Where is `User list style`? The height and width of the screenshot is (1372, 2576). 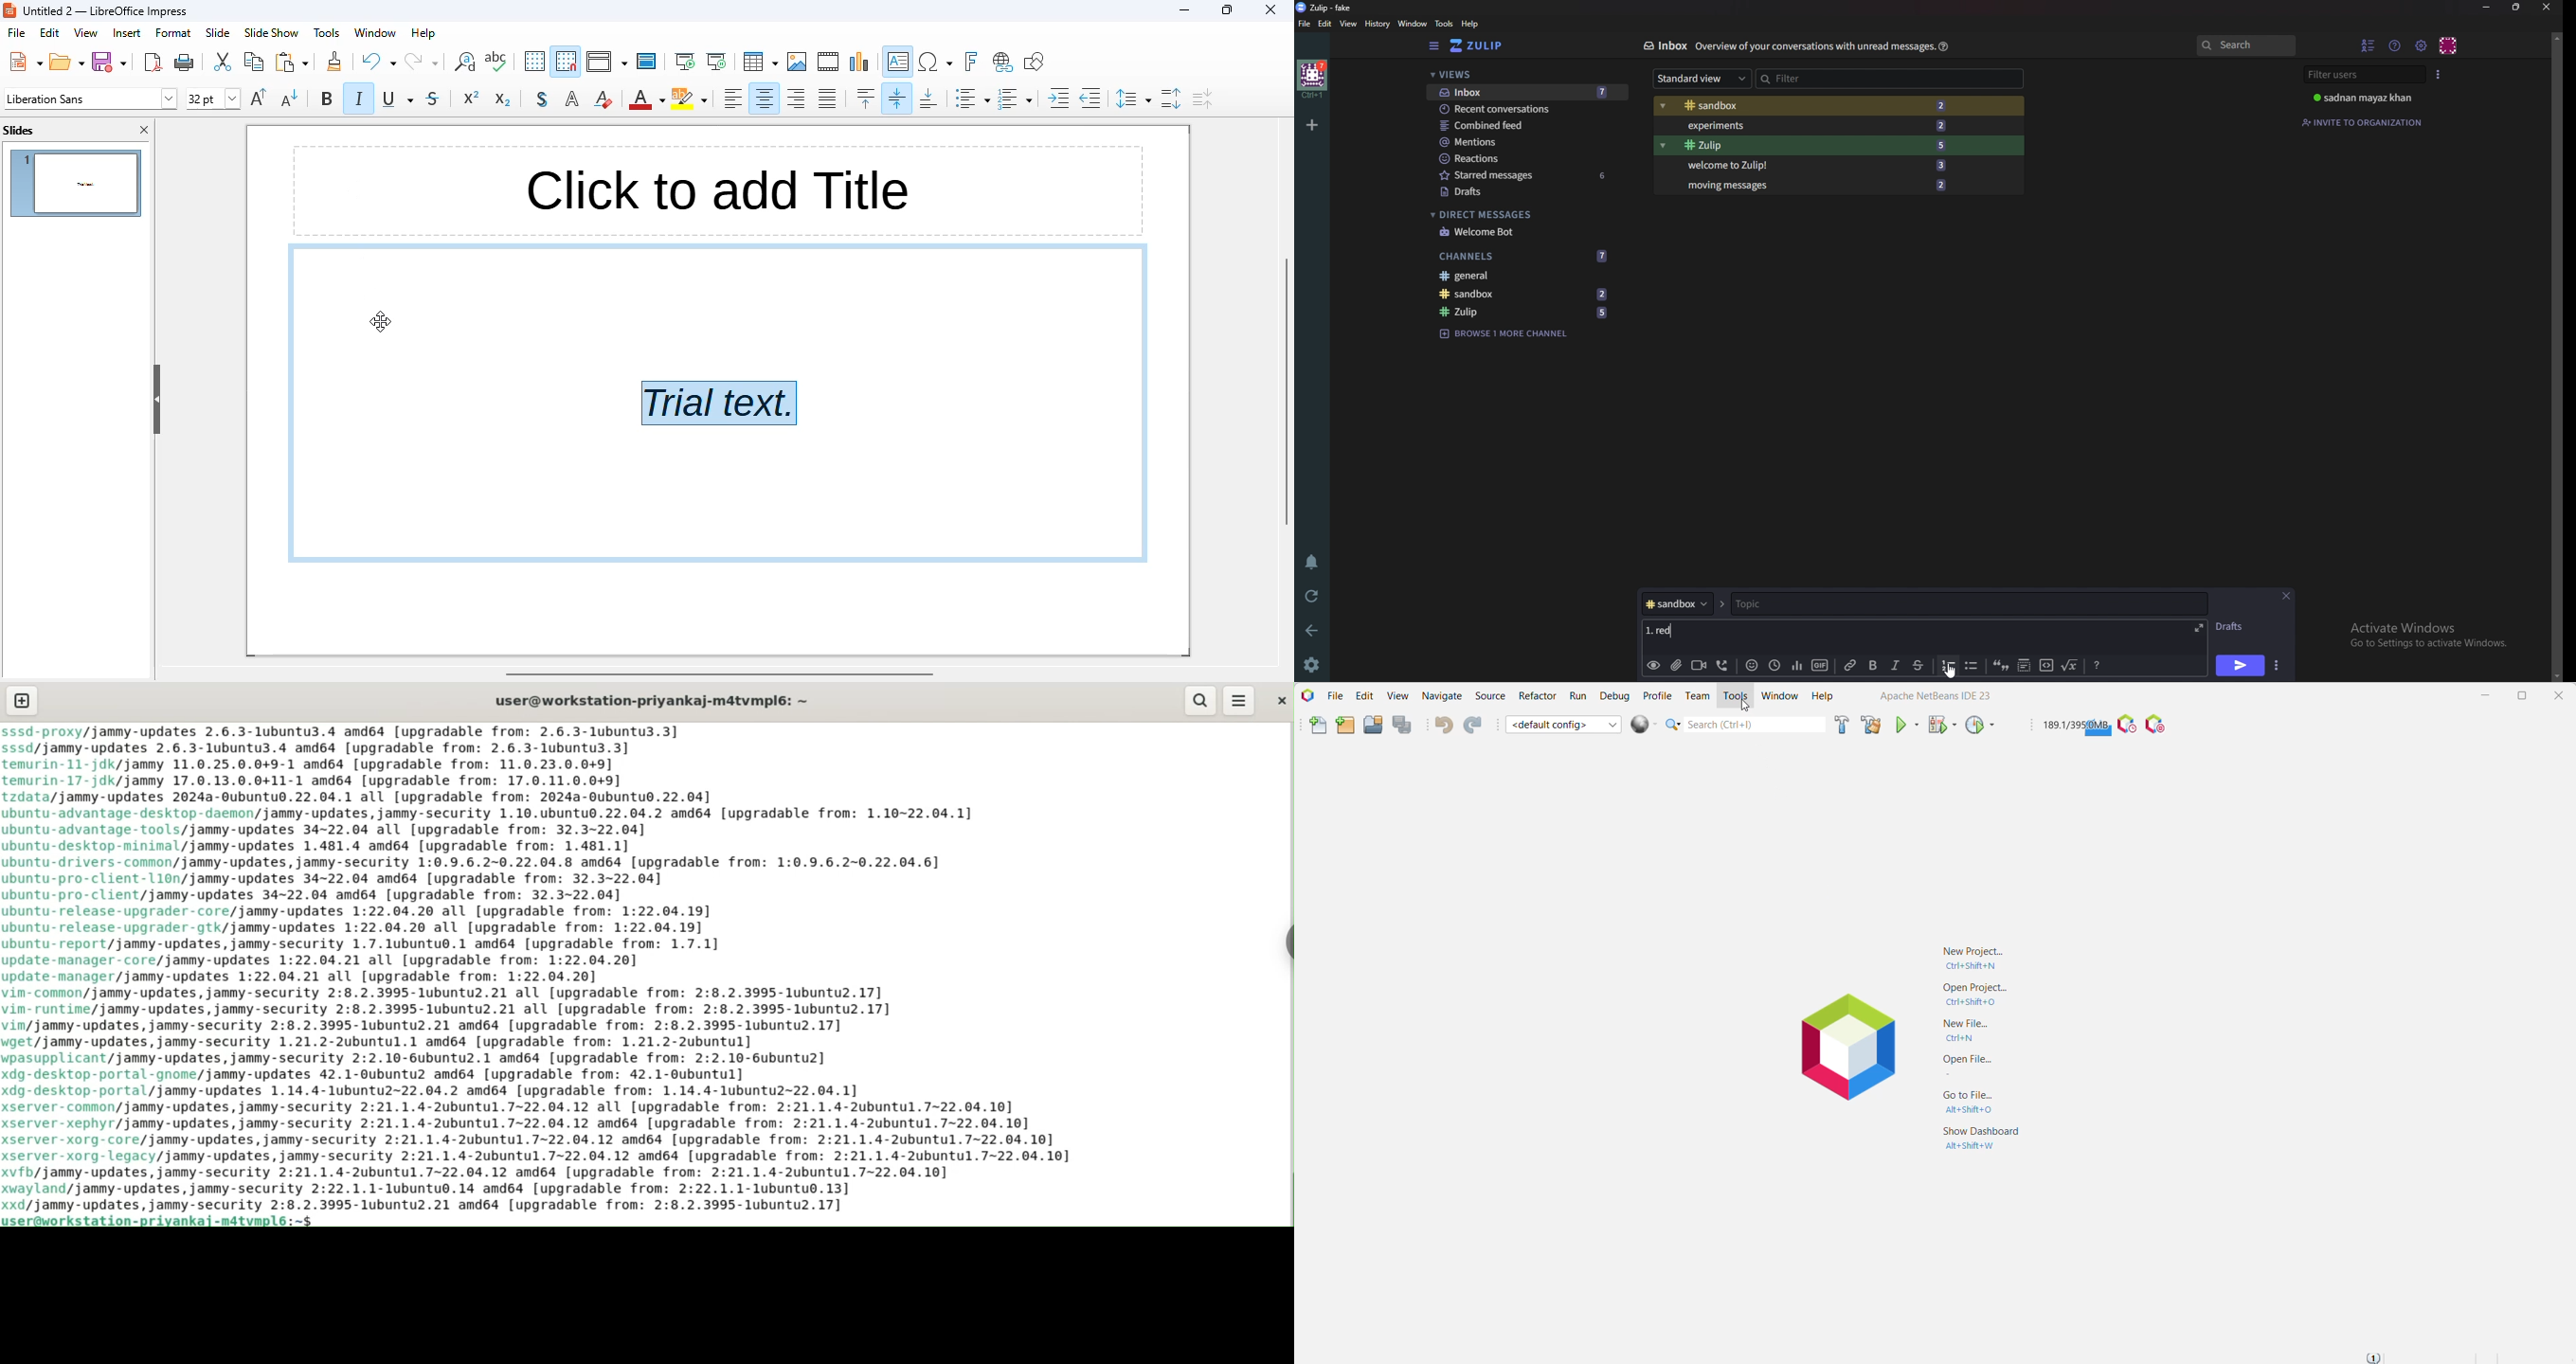
User list style is located at coordinates (2440, 73).